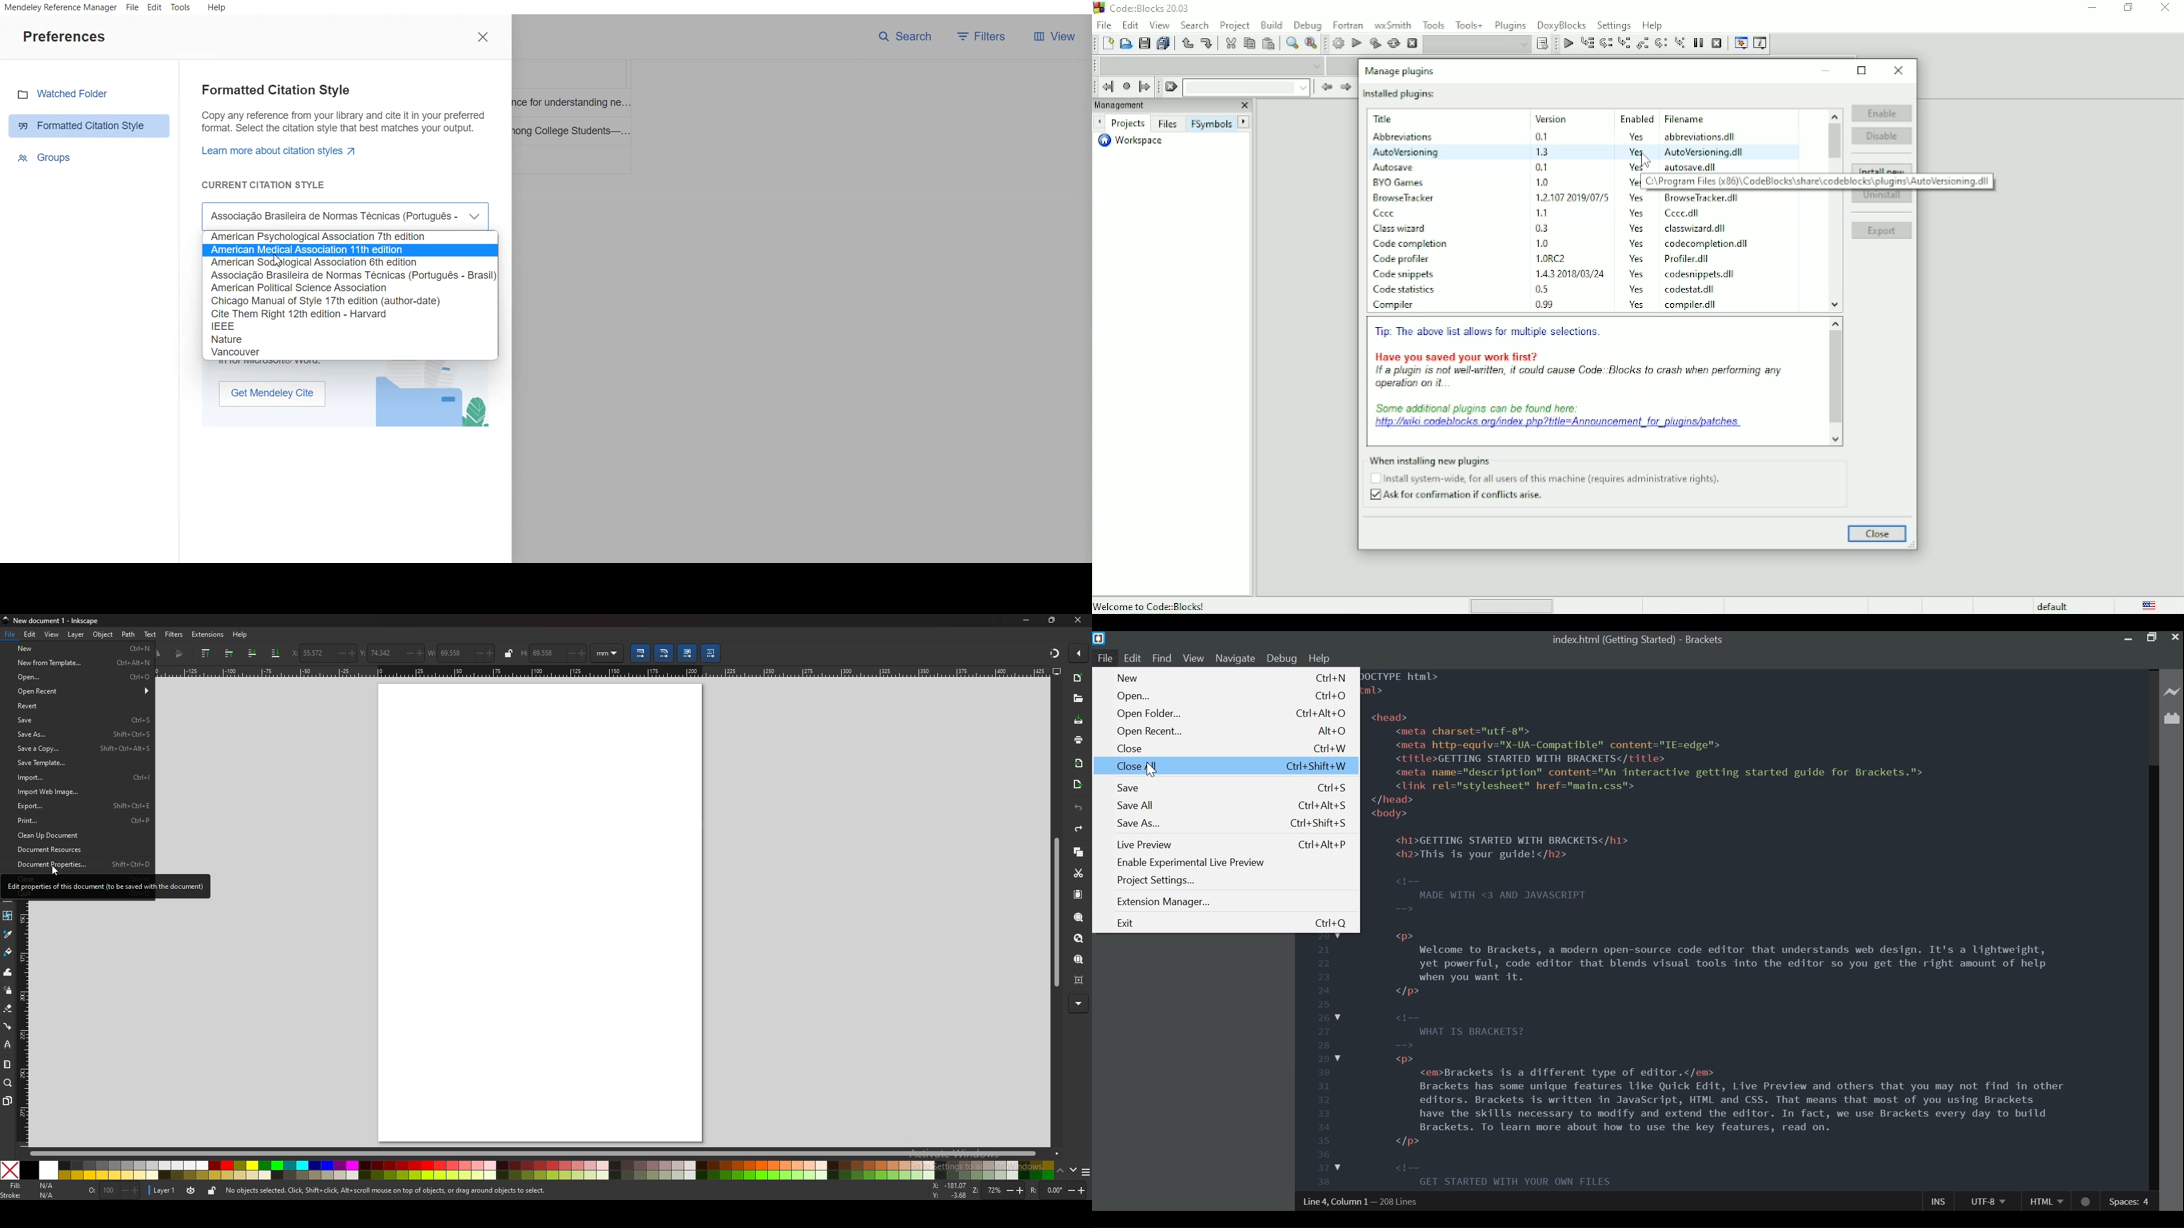  Describe the element at coordinates (1282, 658) in the screenshot. I see `Debug` at that location.